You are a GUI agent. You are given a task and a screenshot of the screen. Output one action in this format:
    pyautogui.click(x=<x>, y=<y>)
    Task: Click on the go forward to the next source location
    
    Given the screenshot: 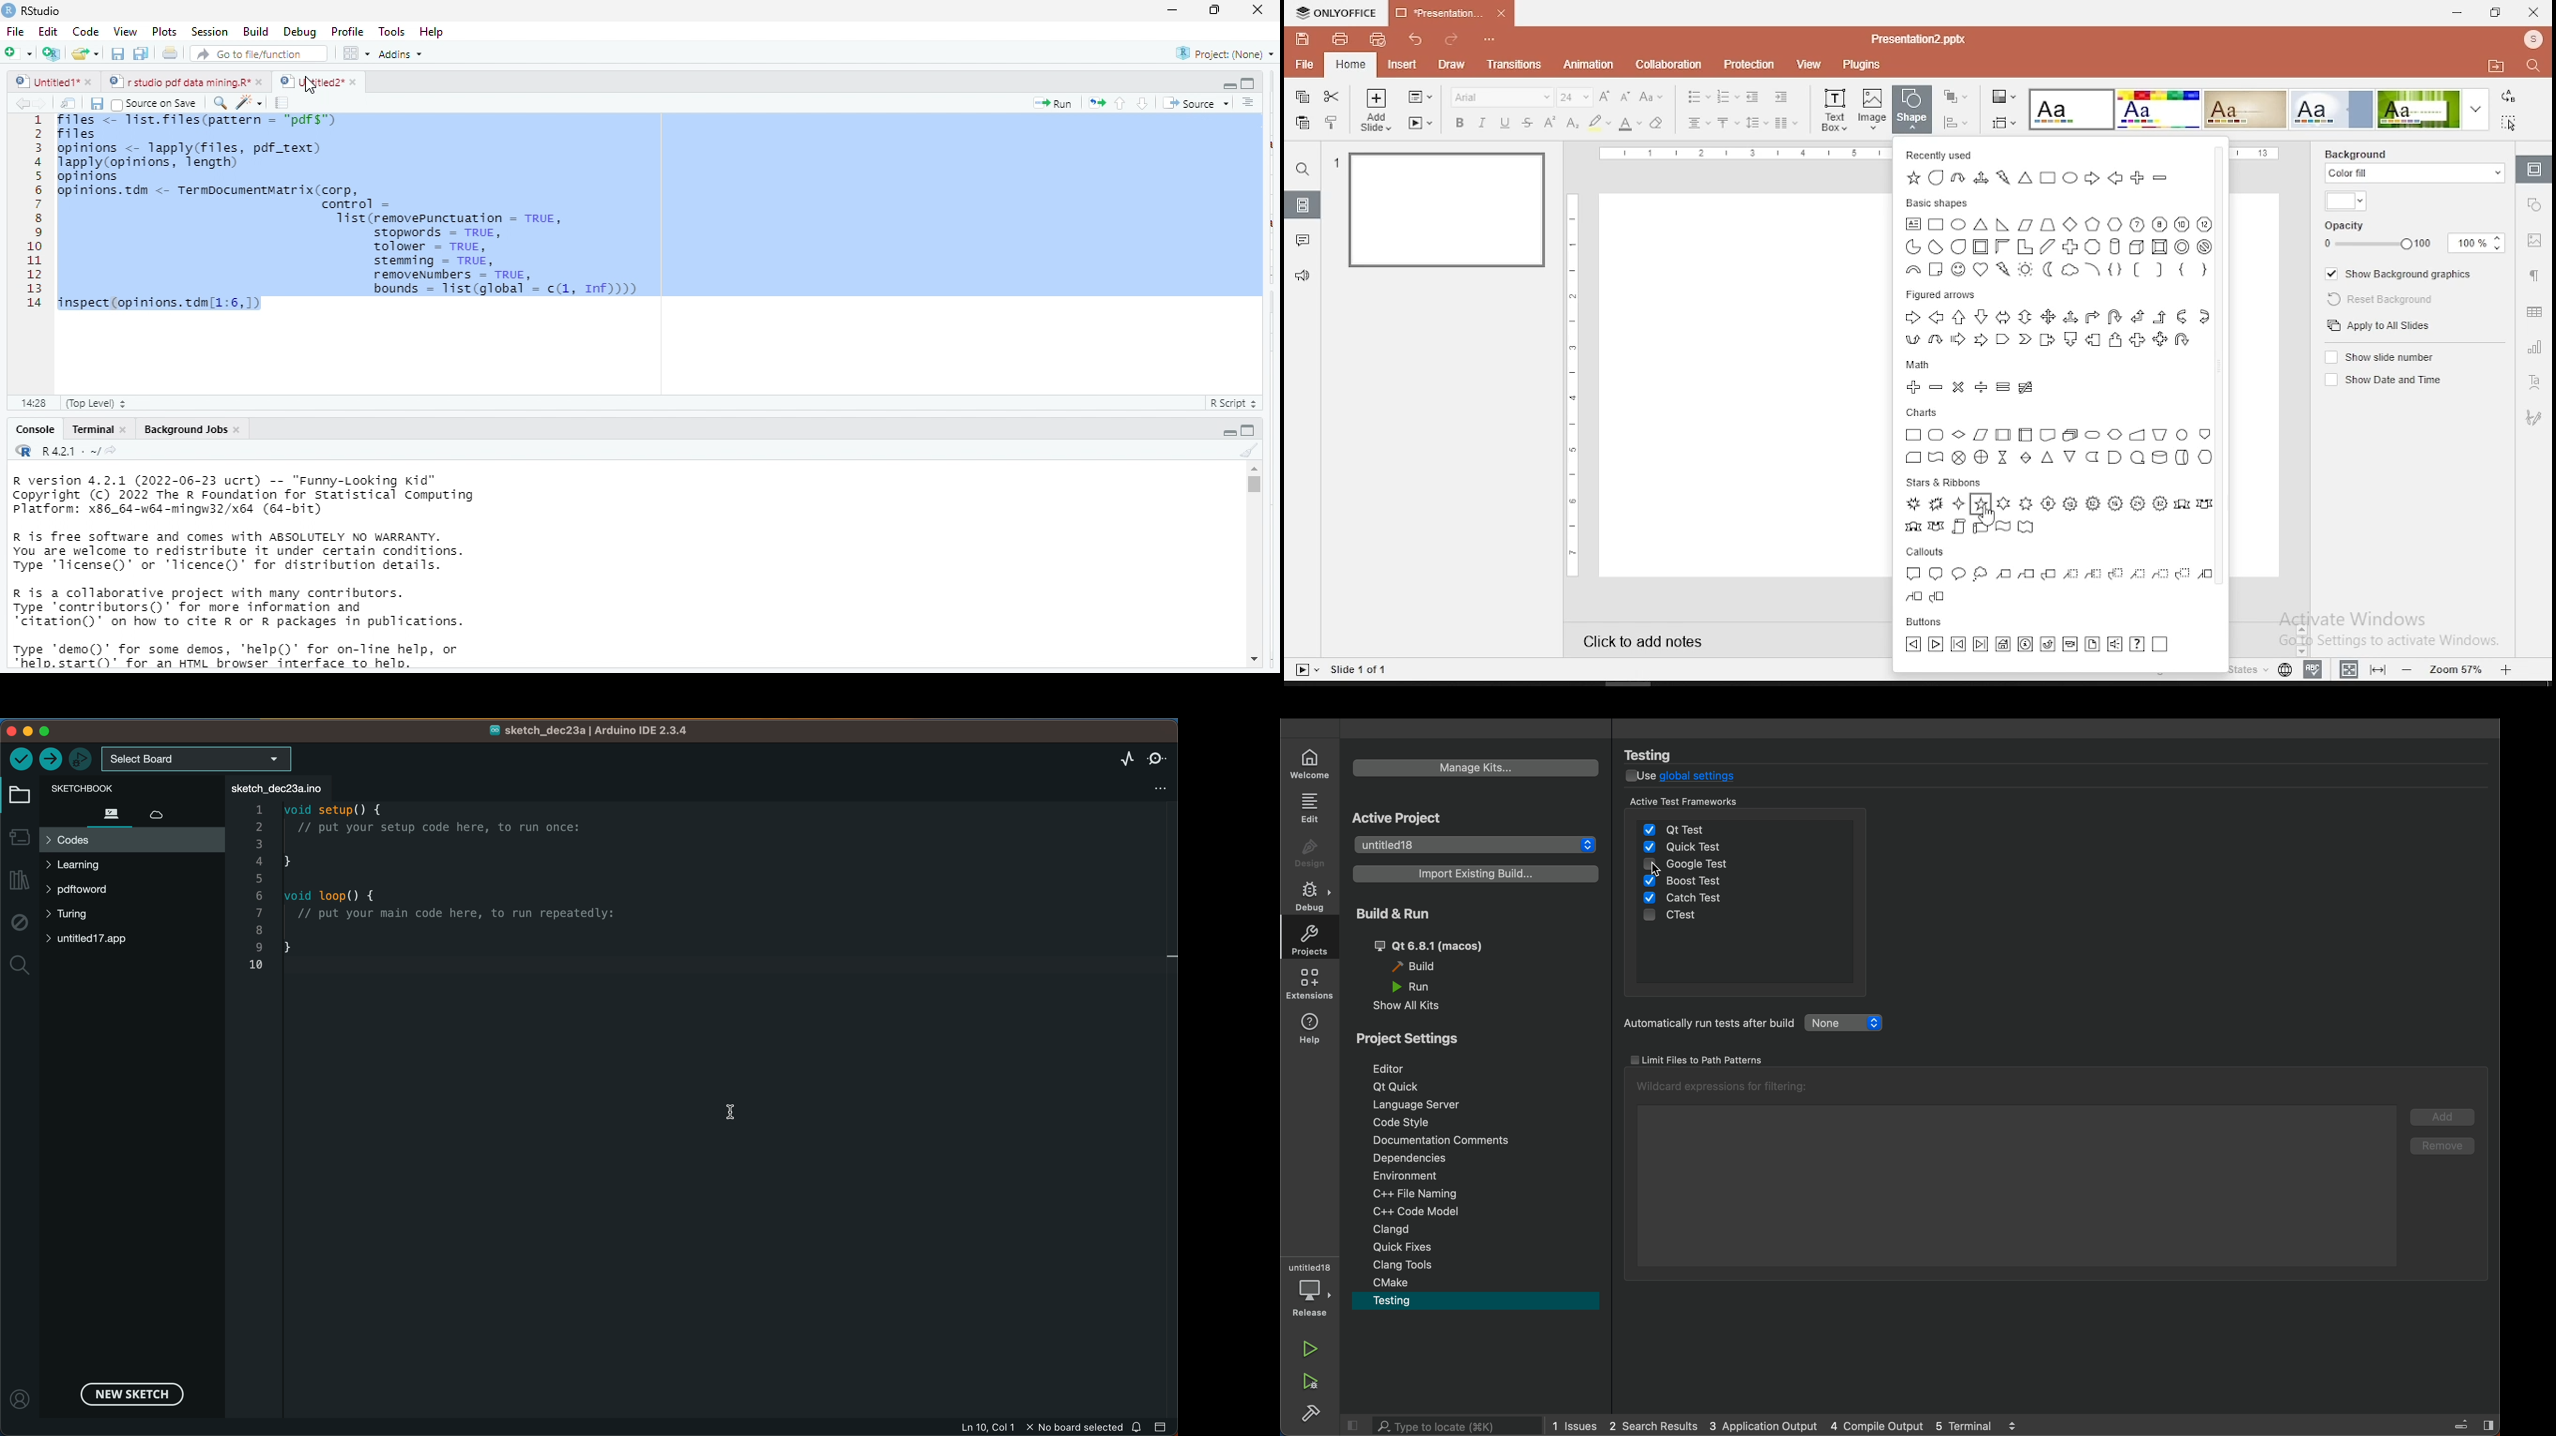 What is the action you would take?
    pyautogui.click(x=44, y=103)
    